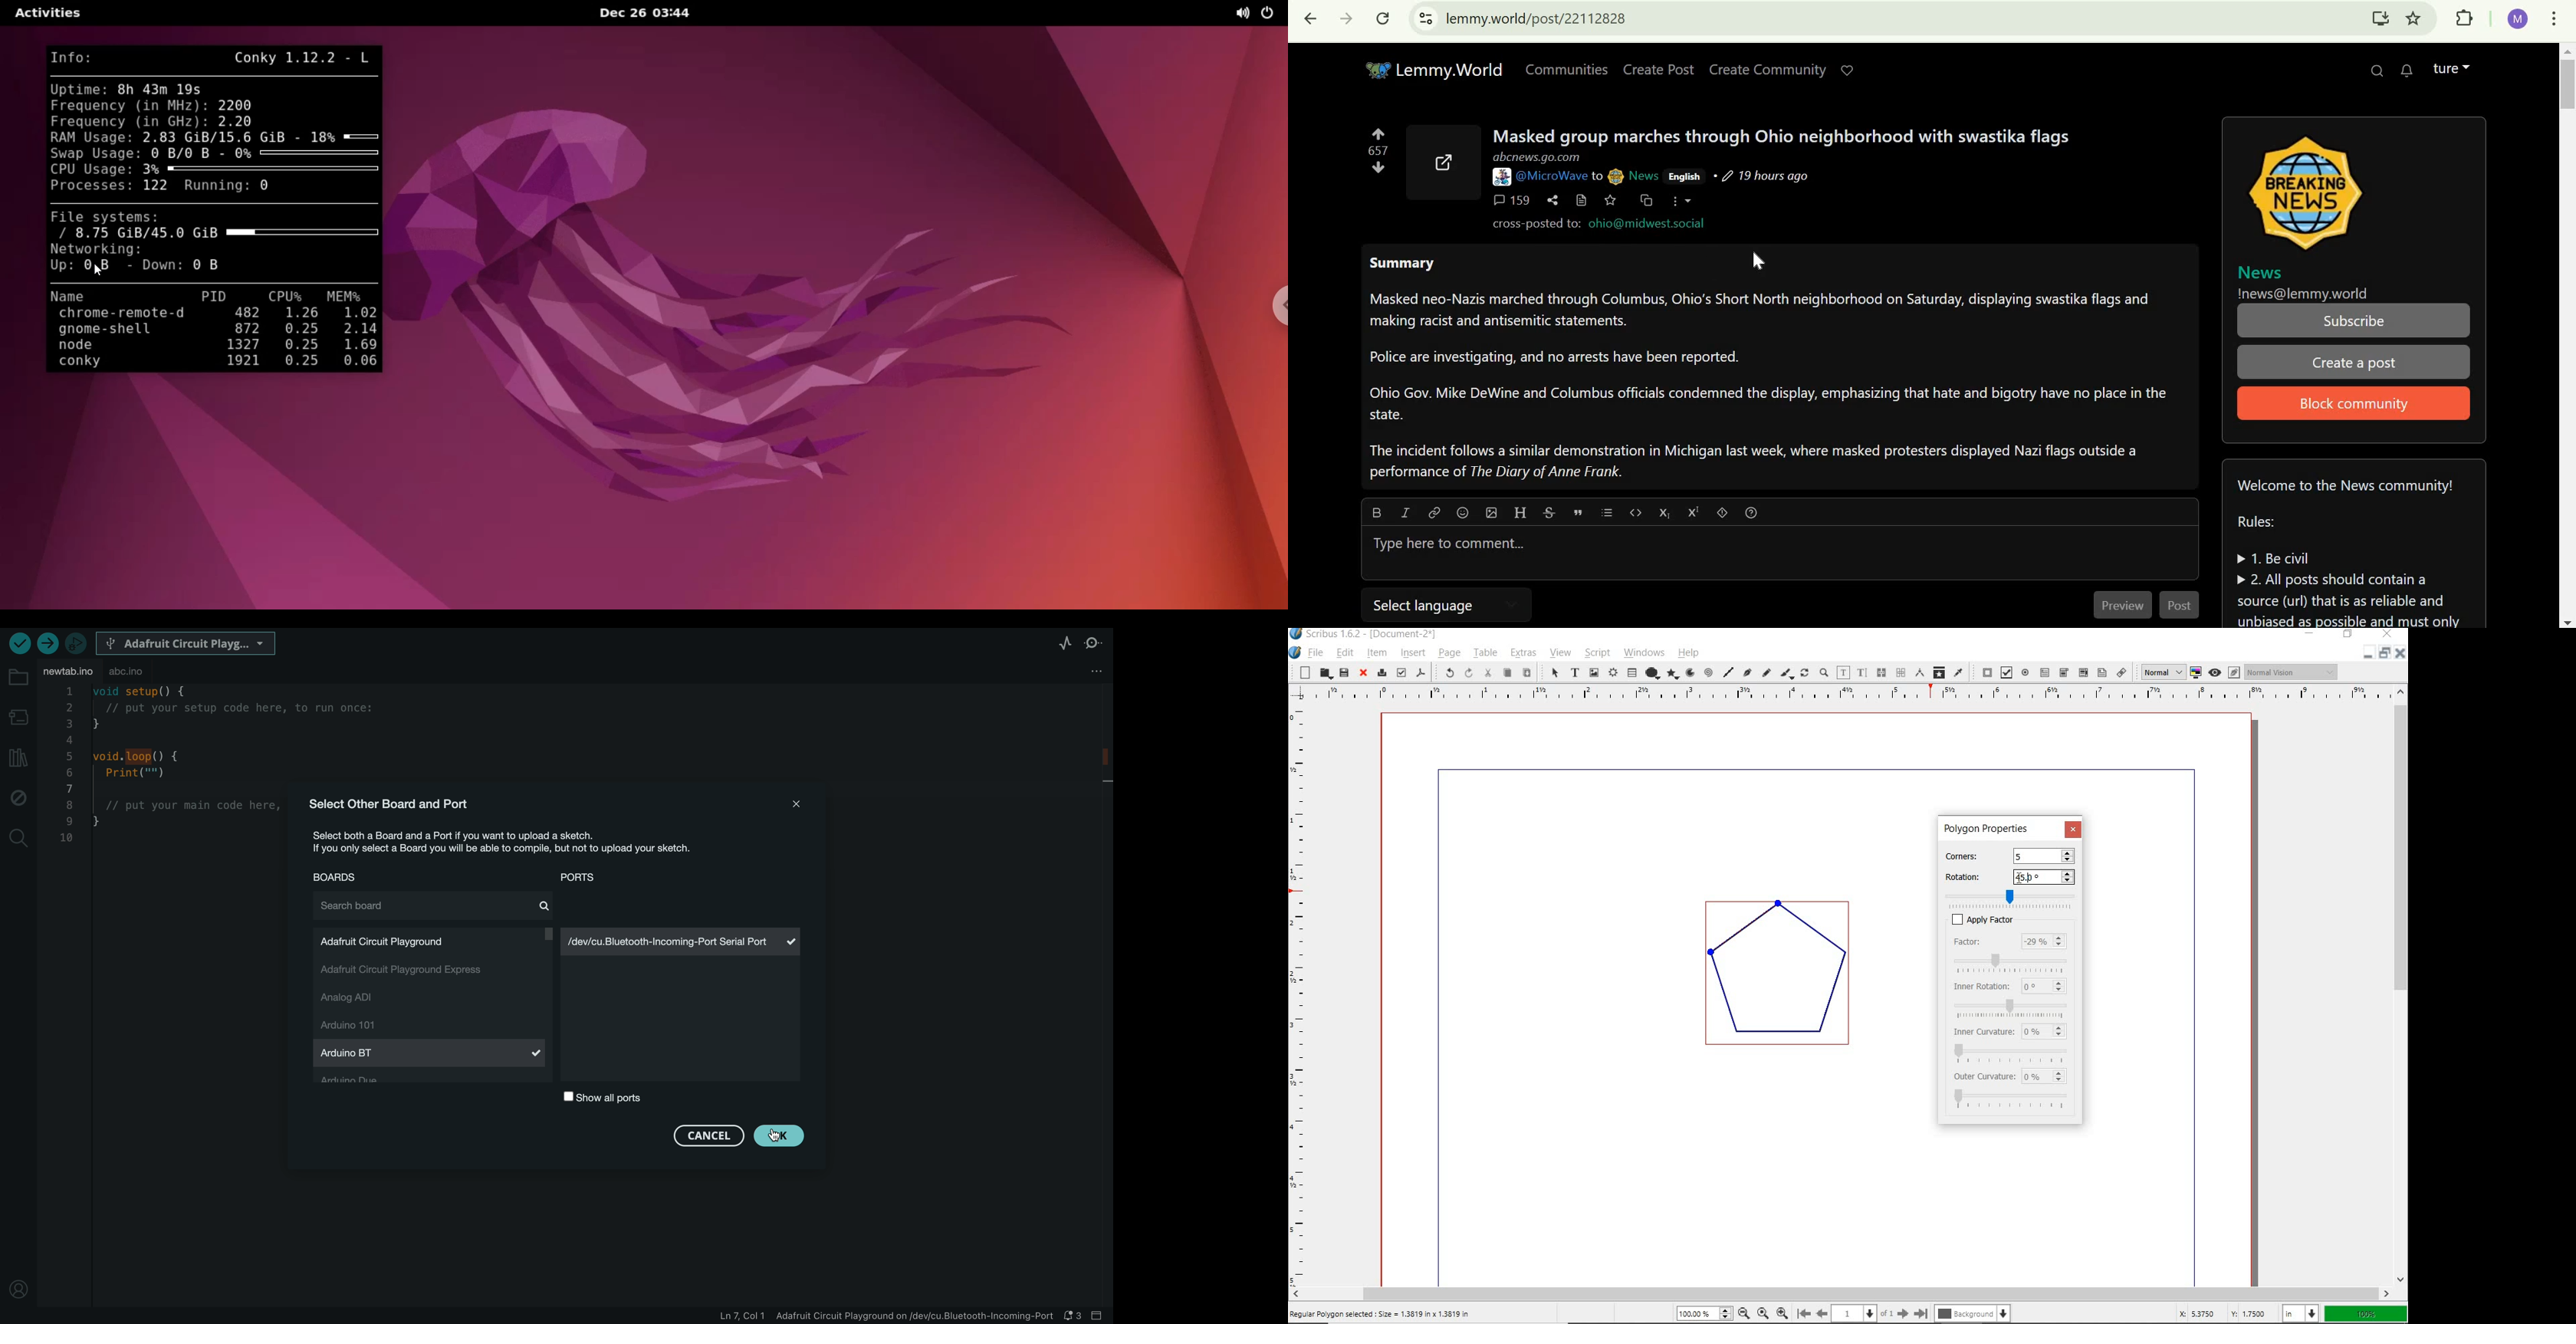 The height and width of the screenshot is (1344, 2576). Describe the element at coordinates (1843, 672) in the screenshot. I see `edit contents of frame` at that location.